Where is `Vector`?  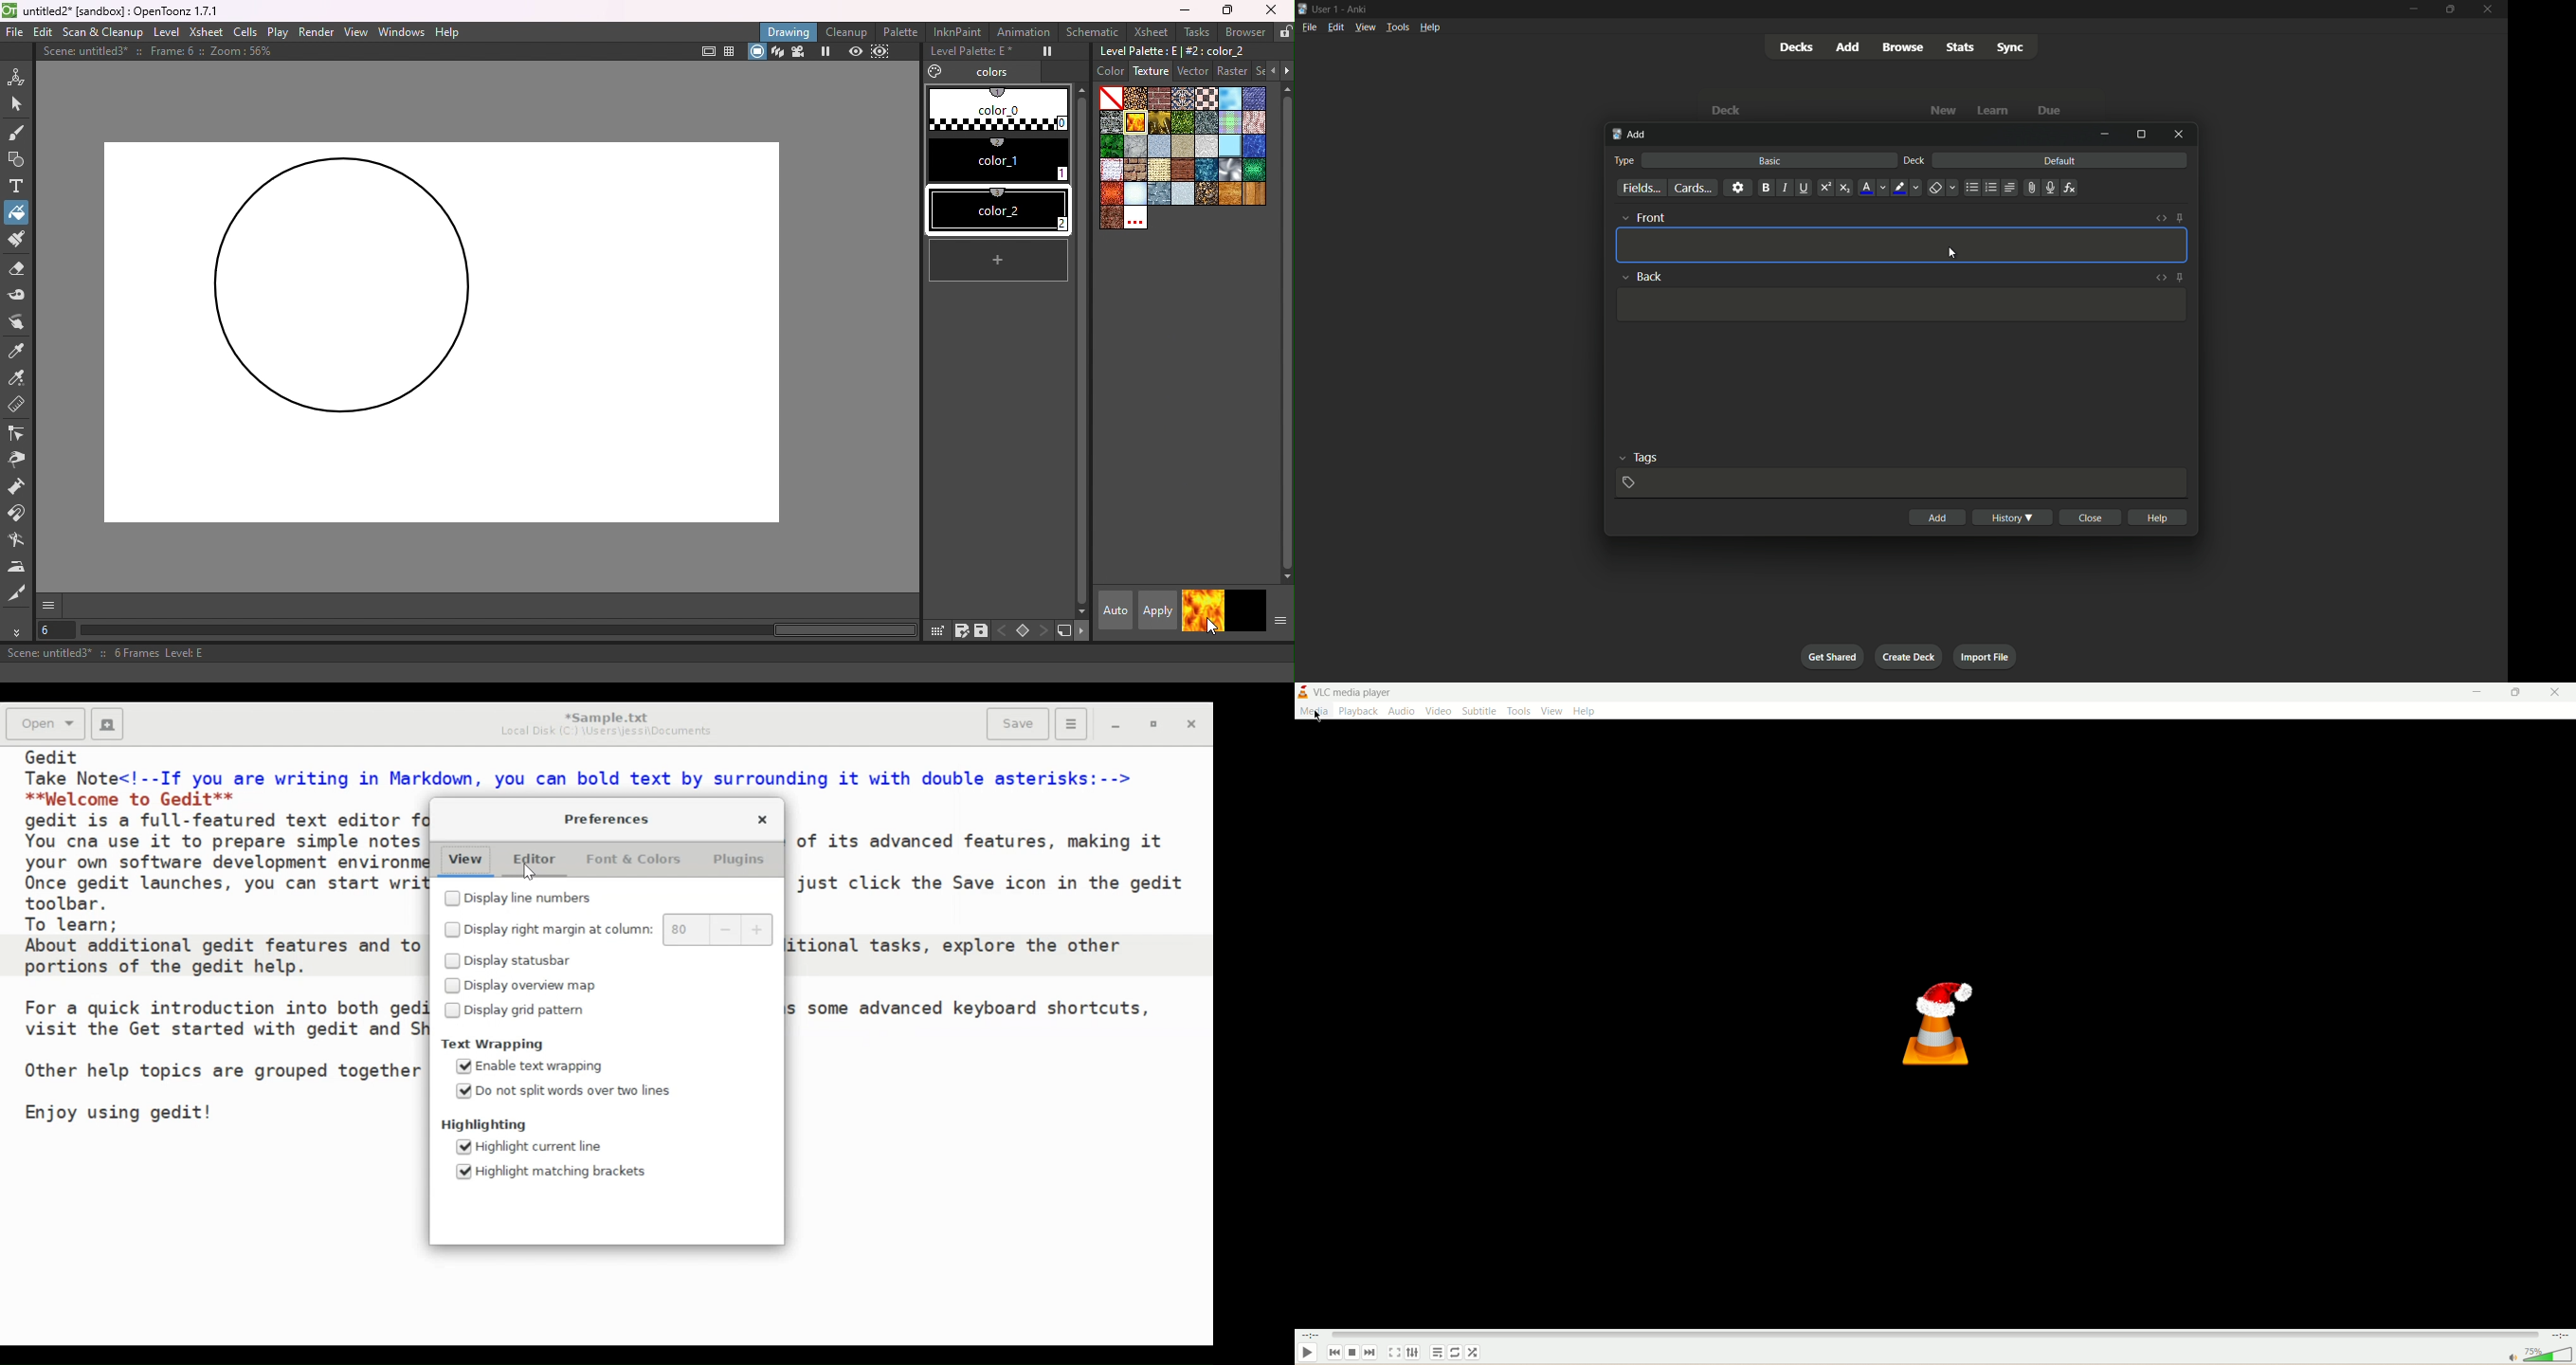 Vector is located at coordinates (1193, 71).